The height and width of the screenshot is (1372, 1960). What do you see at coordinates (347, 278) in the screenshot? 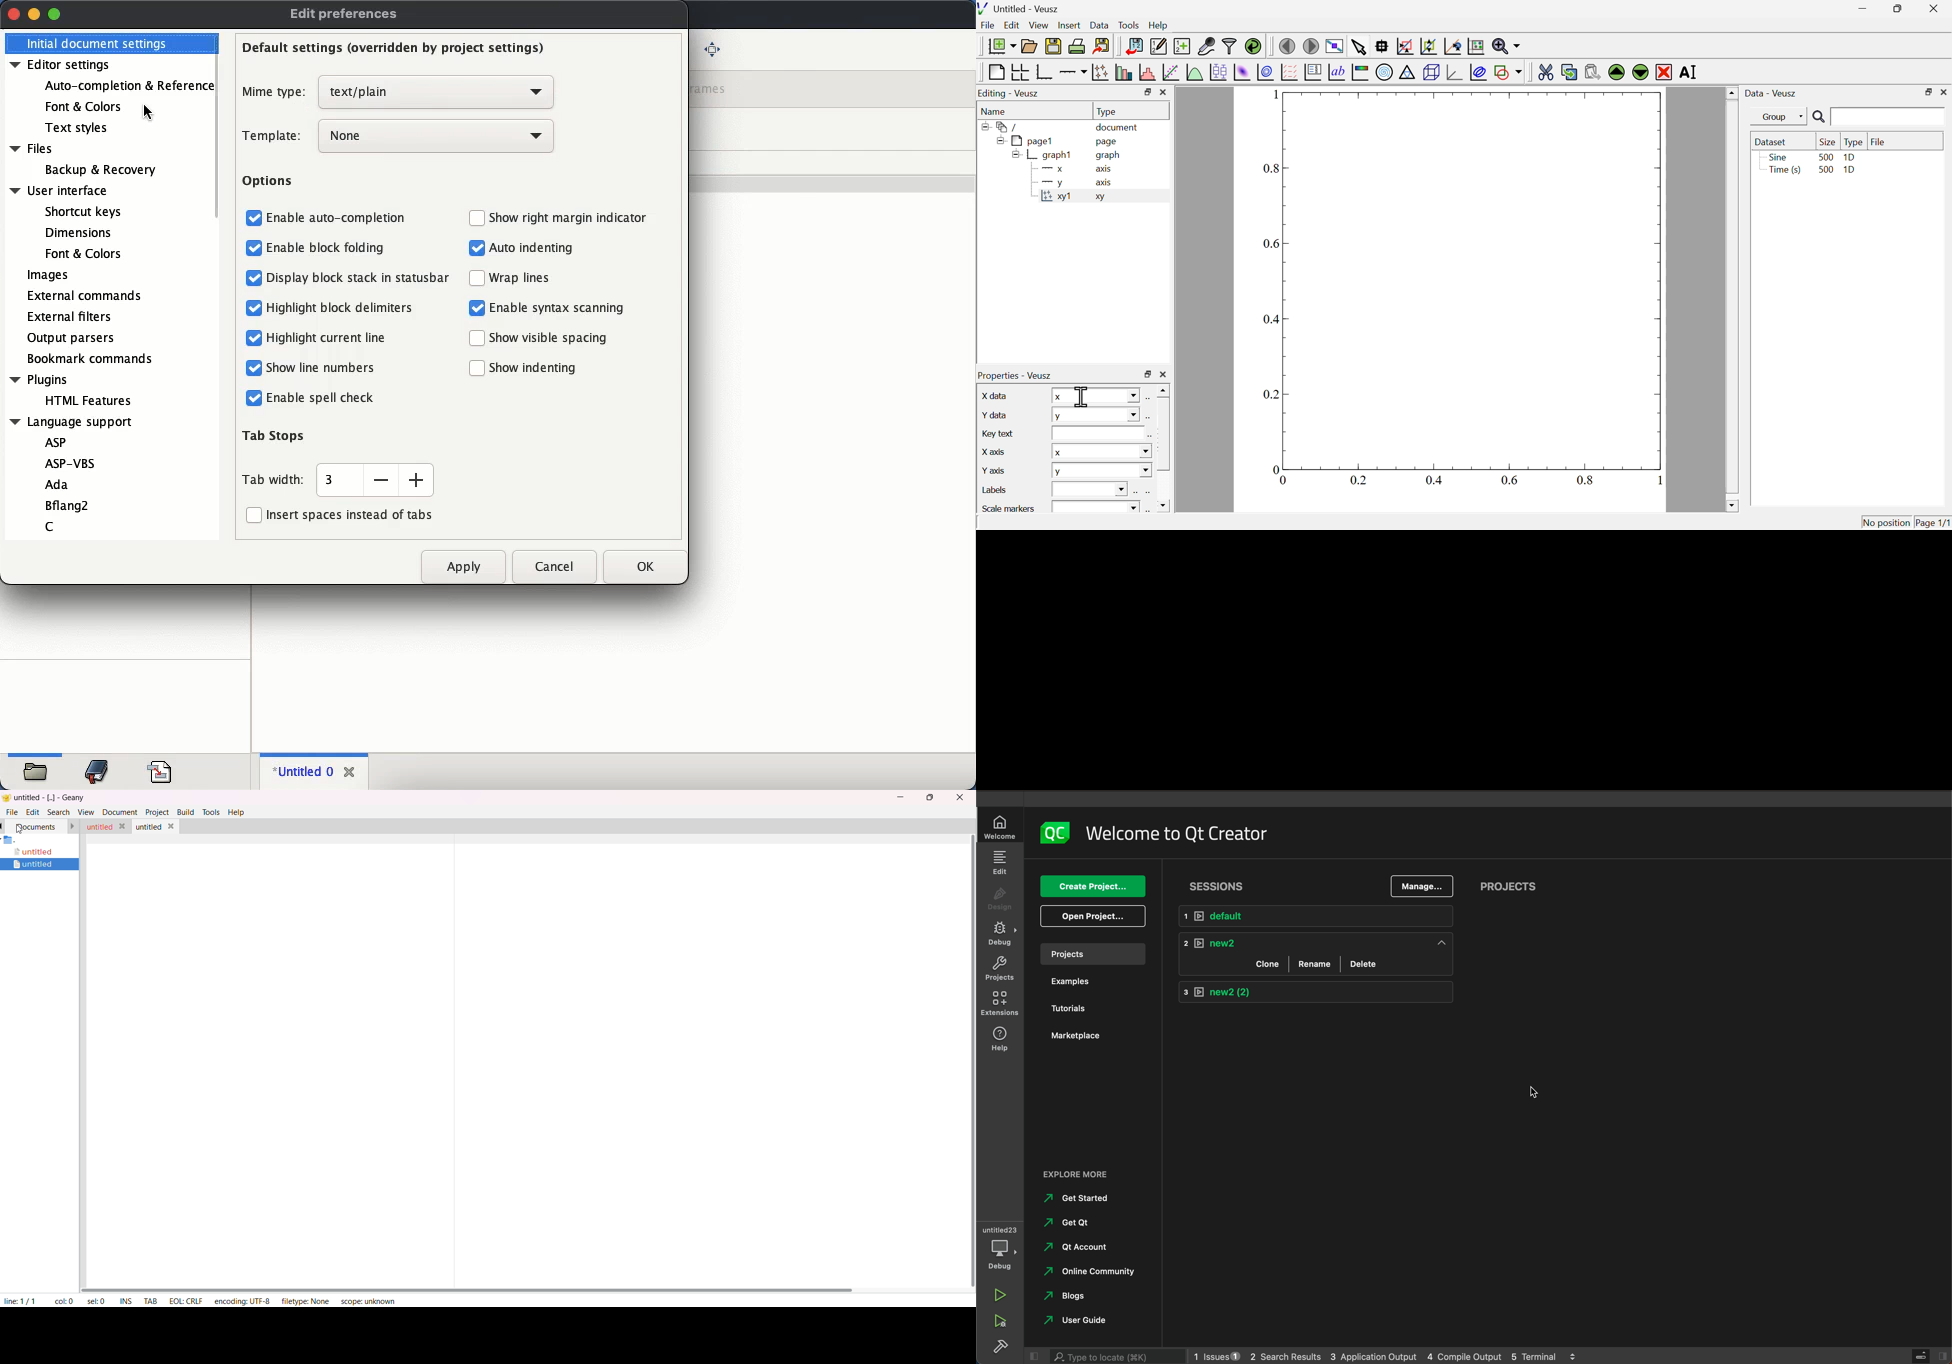
I see `display block stack in statusbar` at bounding box center [347, 278].